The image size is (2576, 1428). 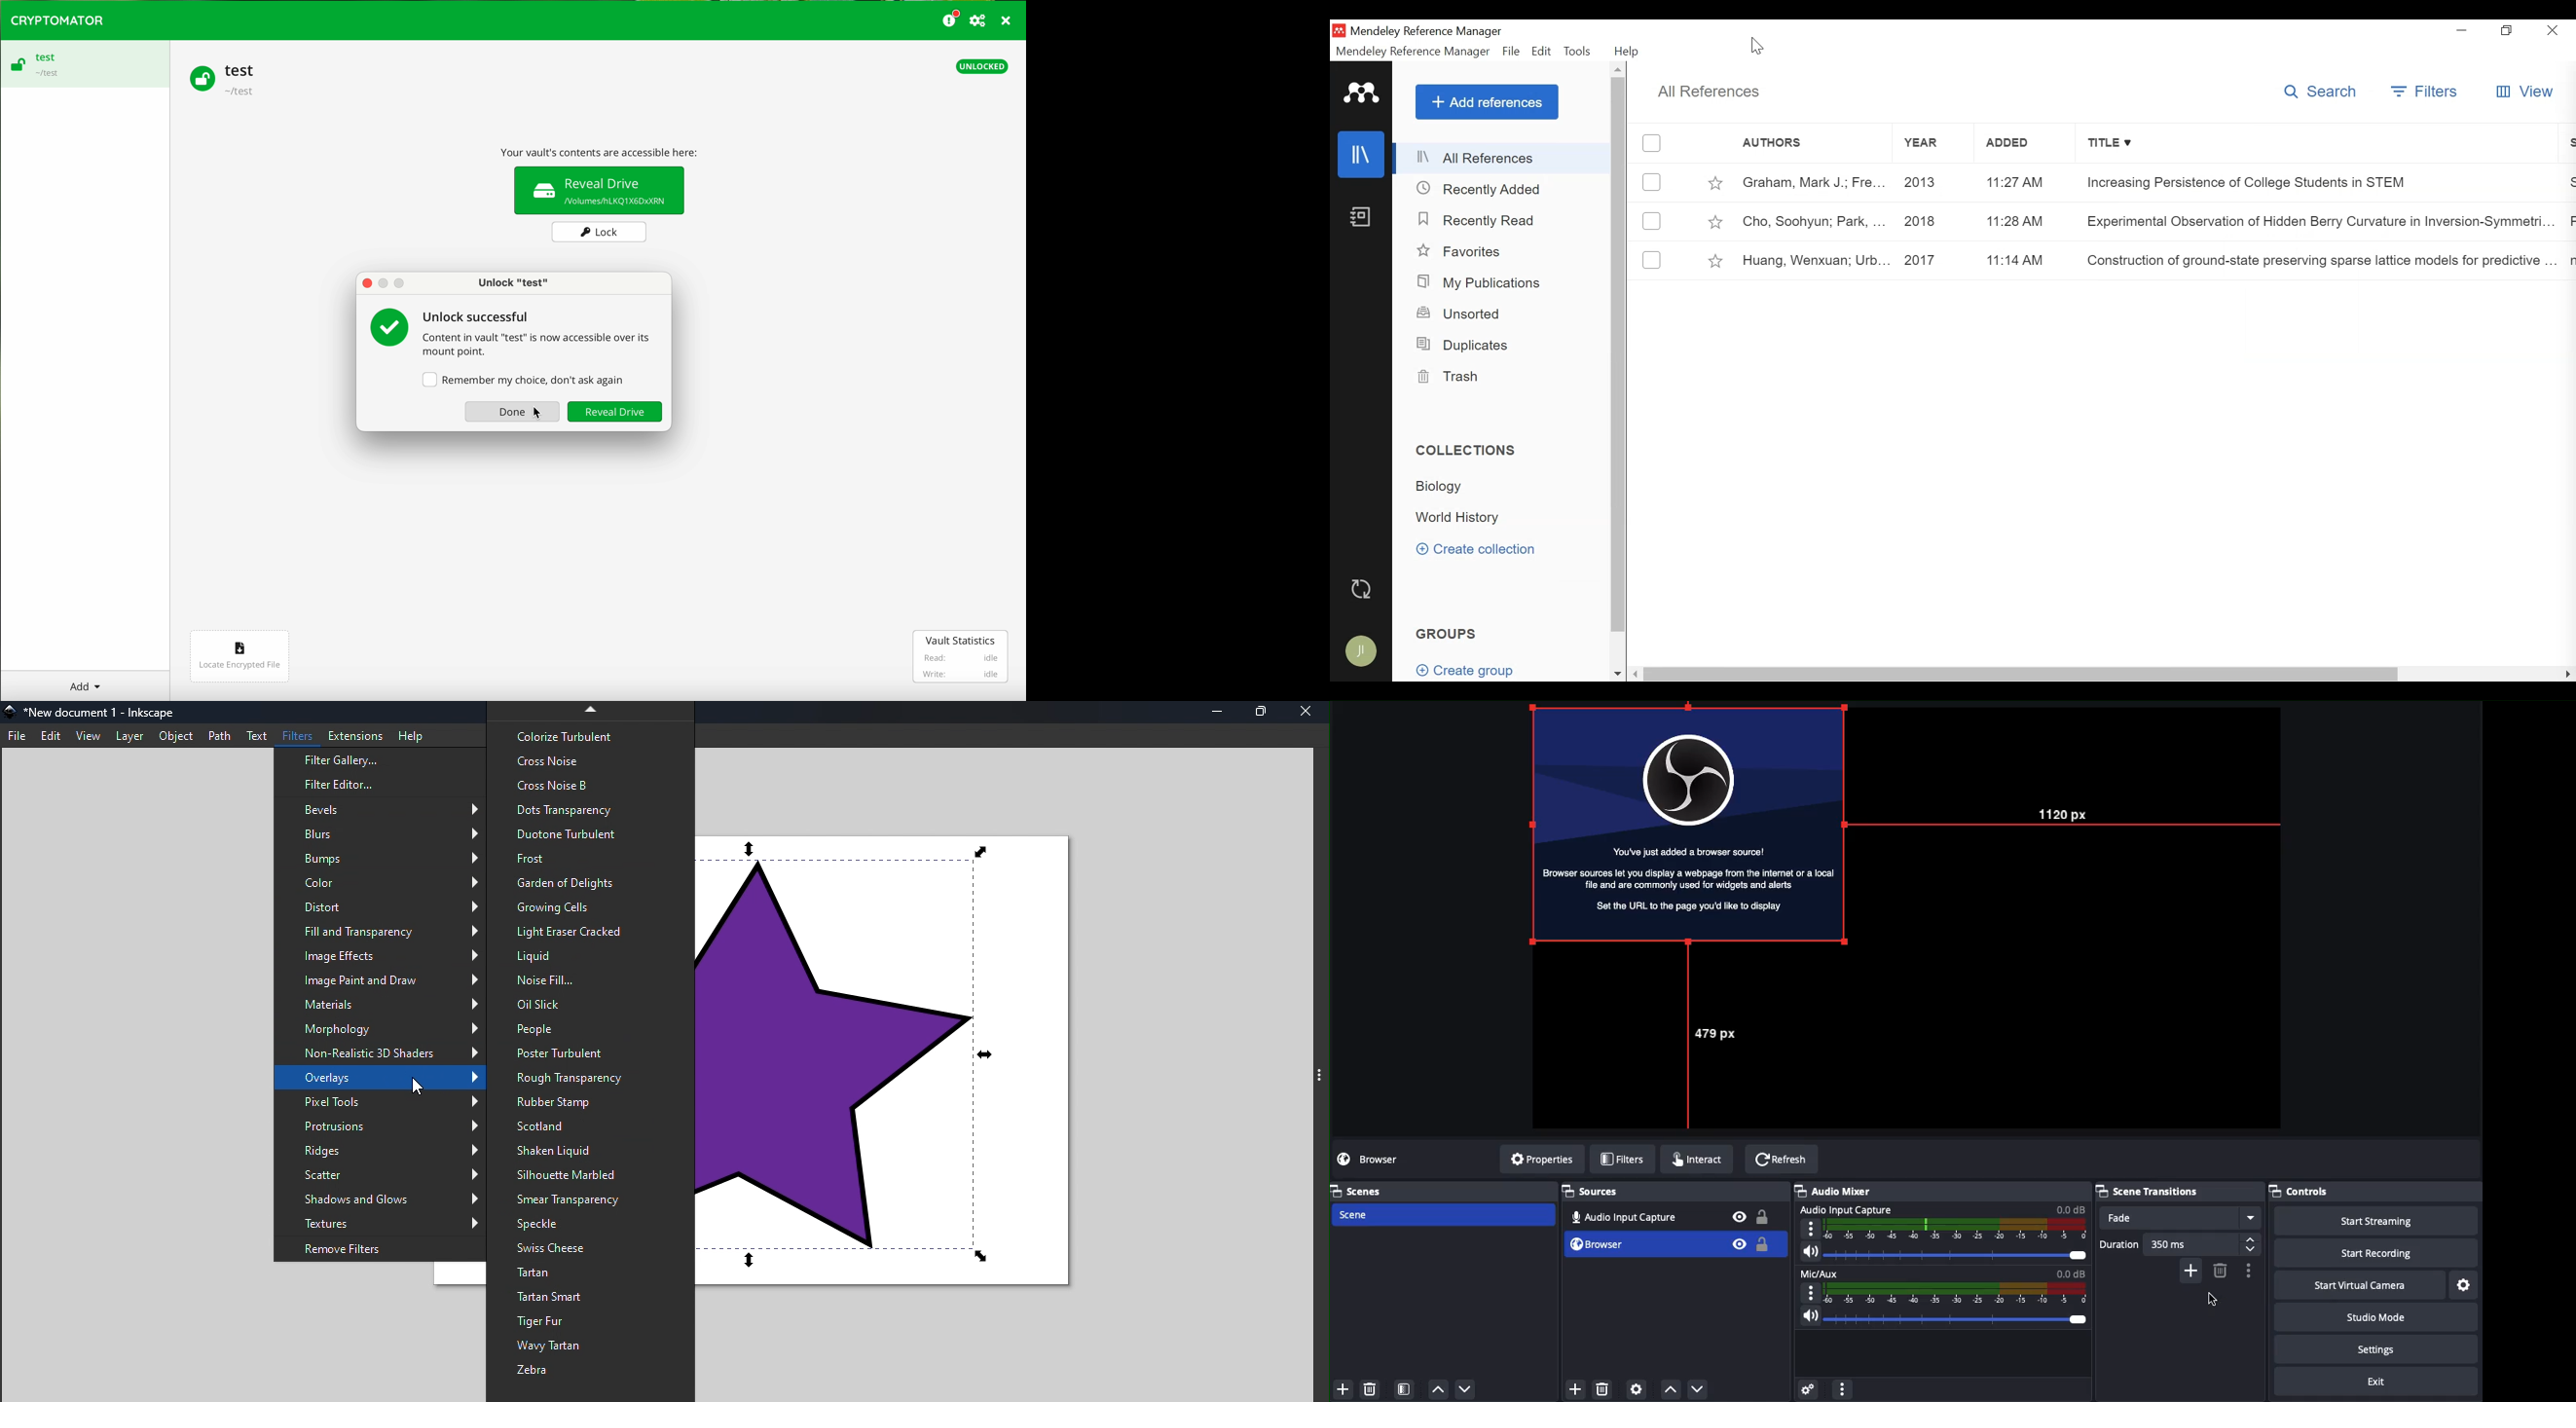 What do you see at coordinates (1363, 1214) in the screenshot?
I see `Scene` at bounding box center [1363, 1214].